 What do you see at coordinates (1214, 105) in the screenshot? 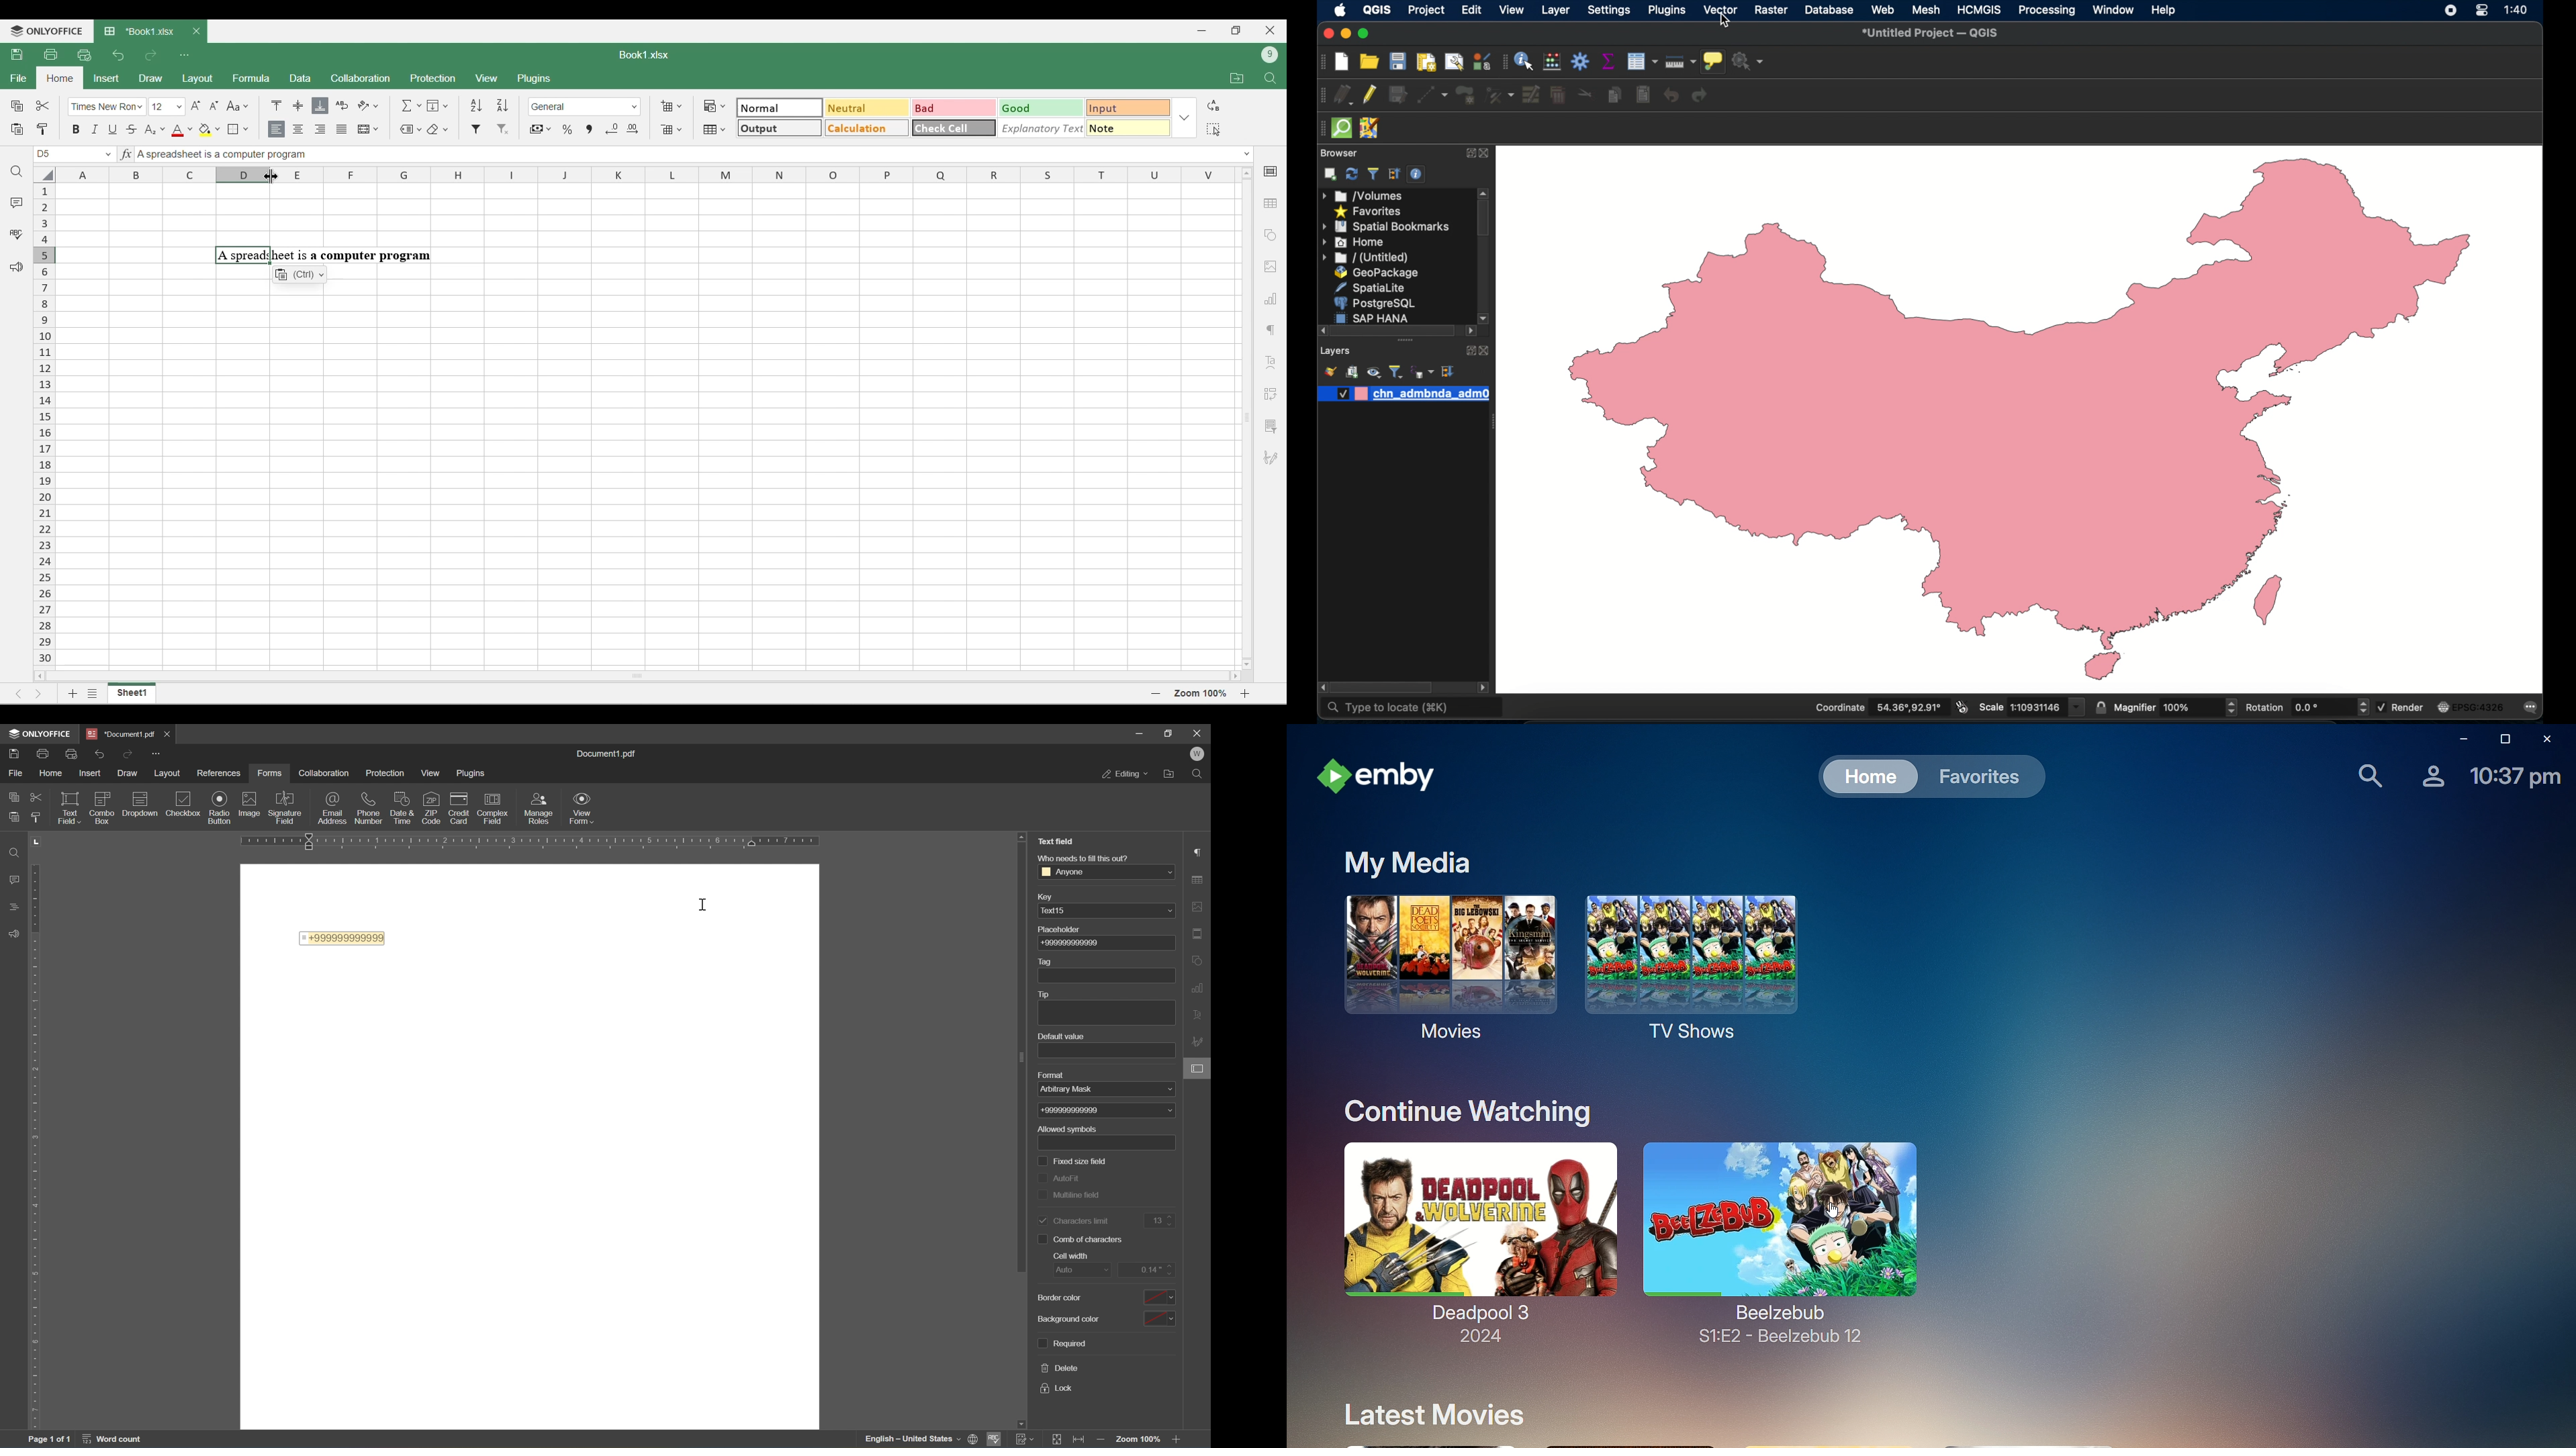
I see `Replace` at bounding box center [1214, 105].